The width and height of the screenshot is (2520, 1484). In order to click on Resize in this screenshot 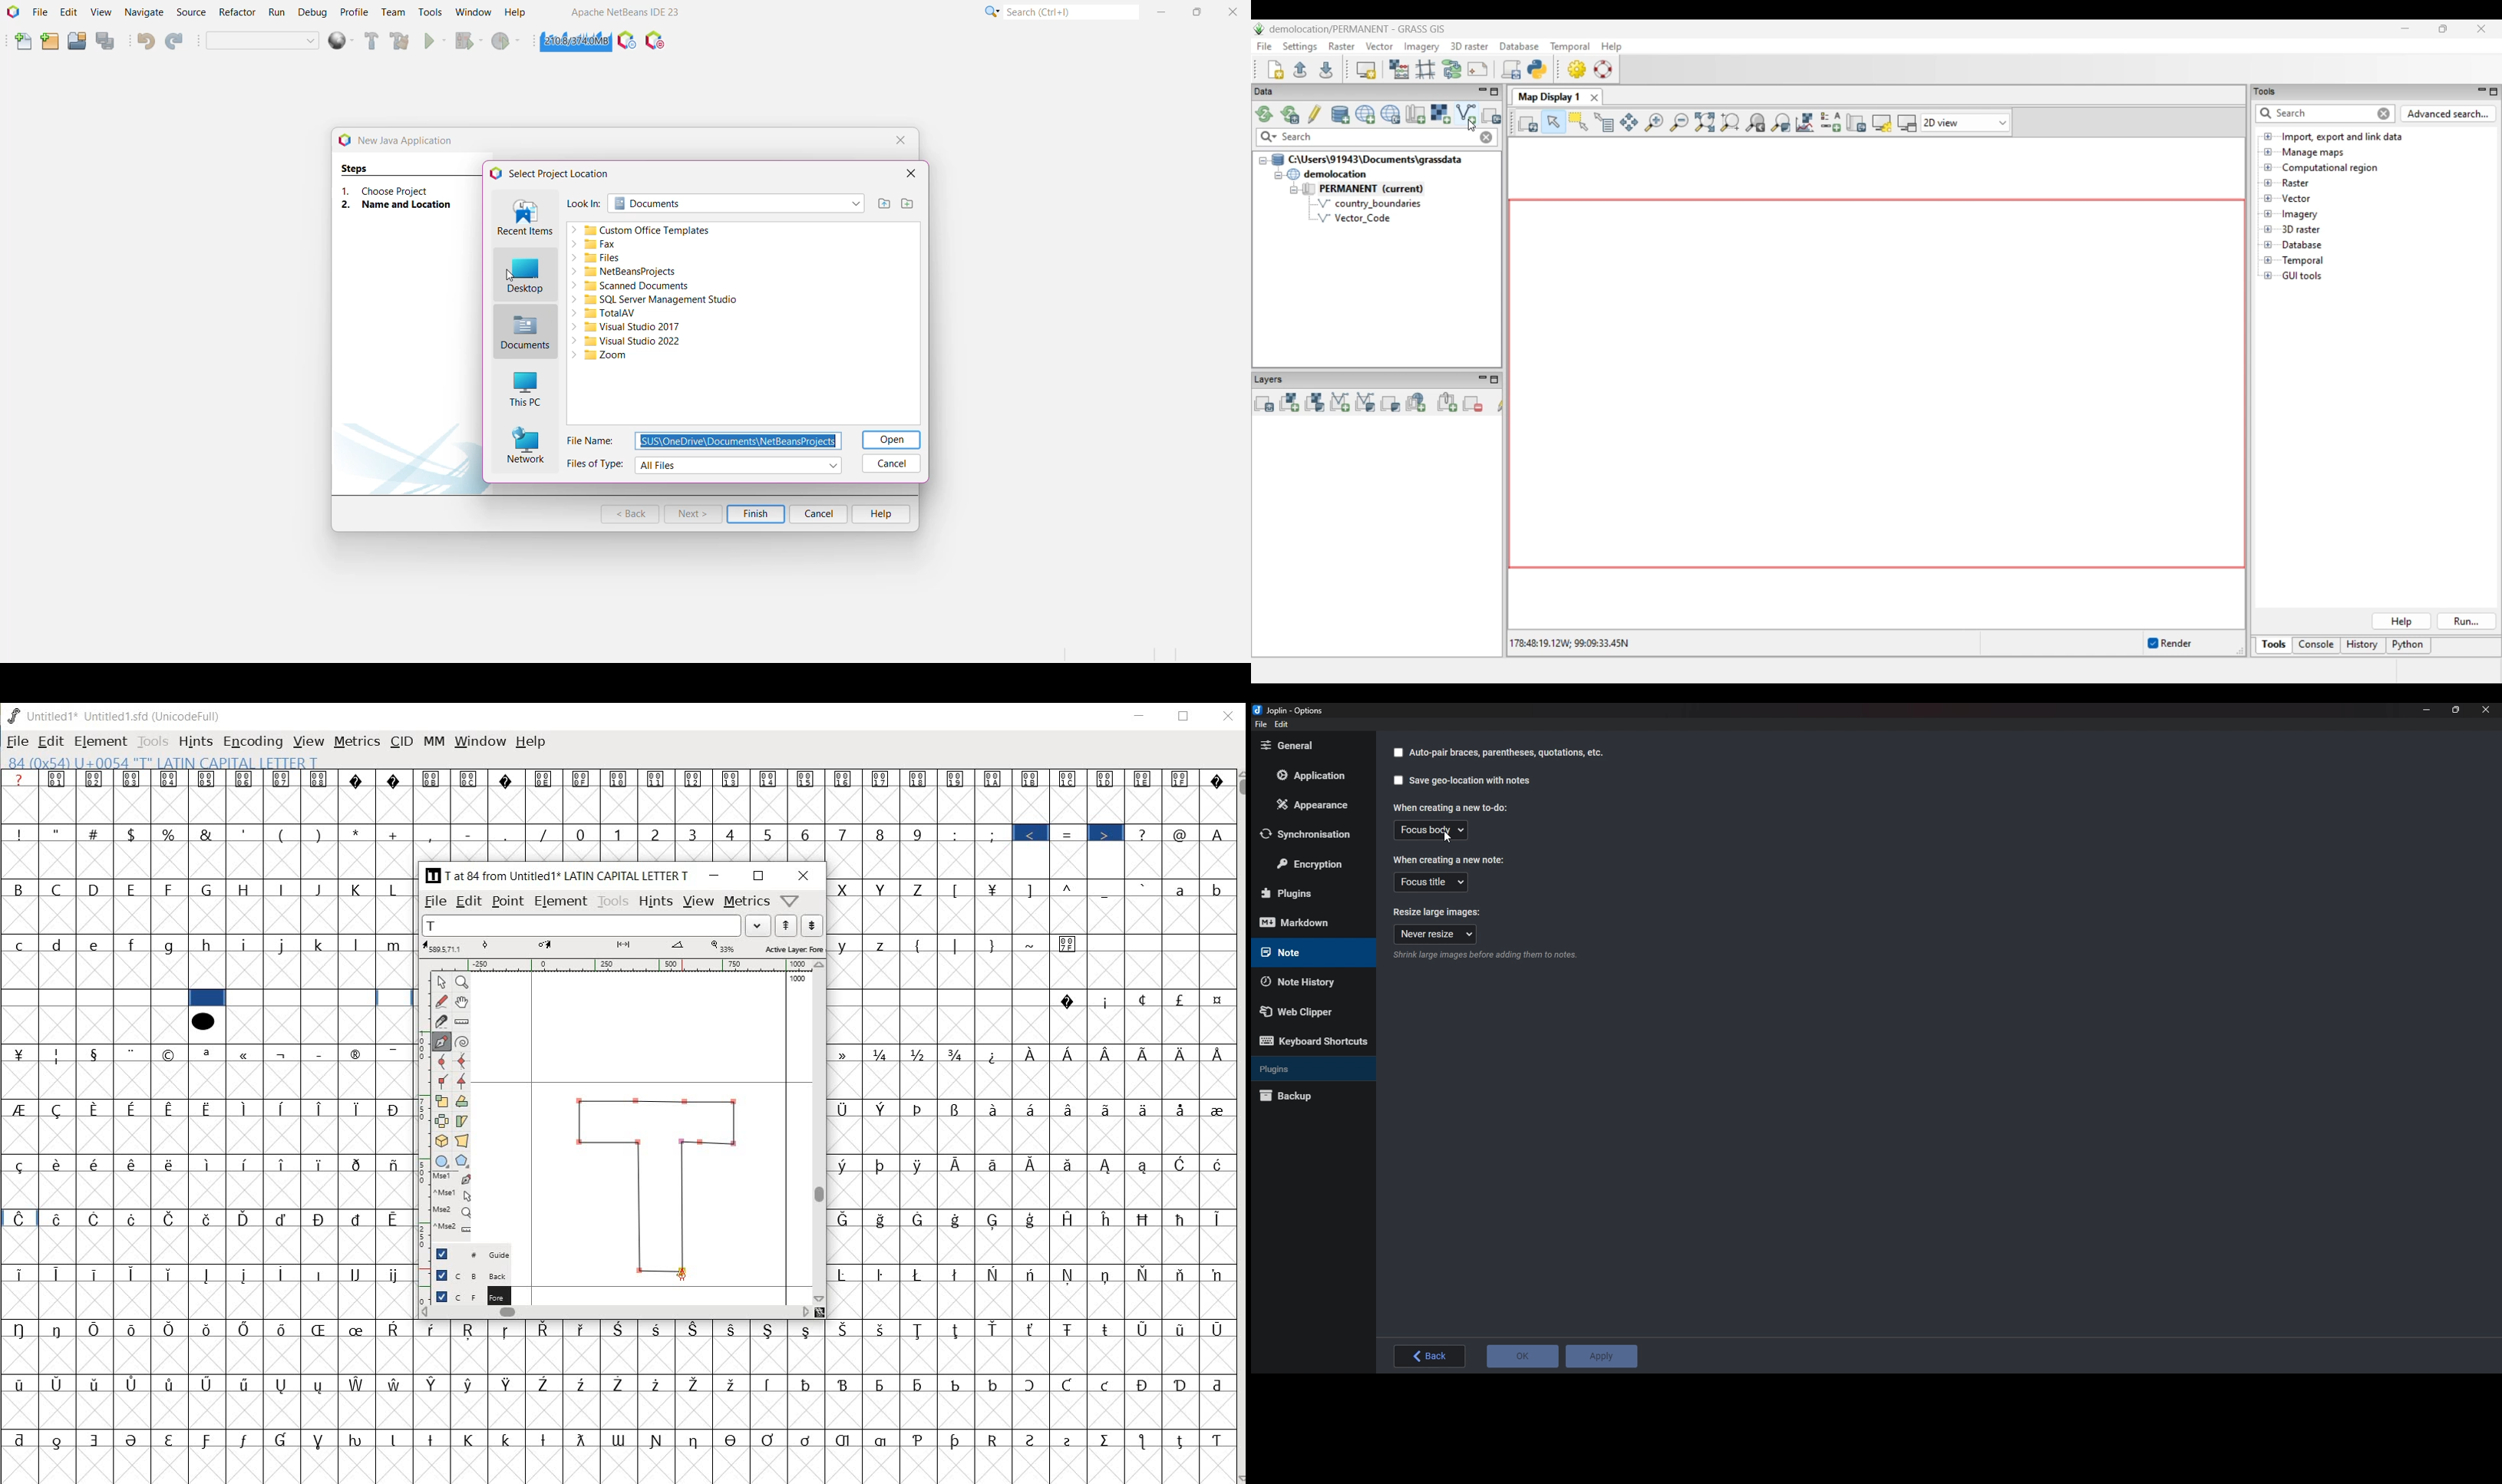, I will do `click(2456, 710)`.